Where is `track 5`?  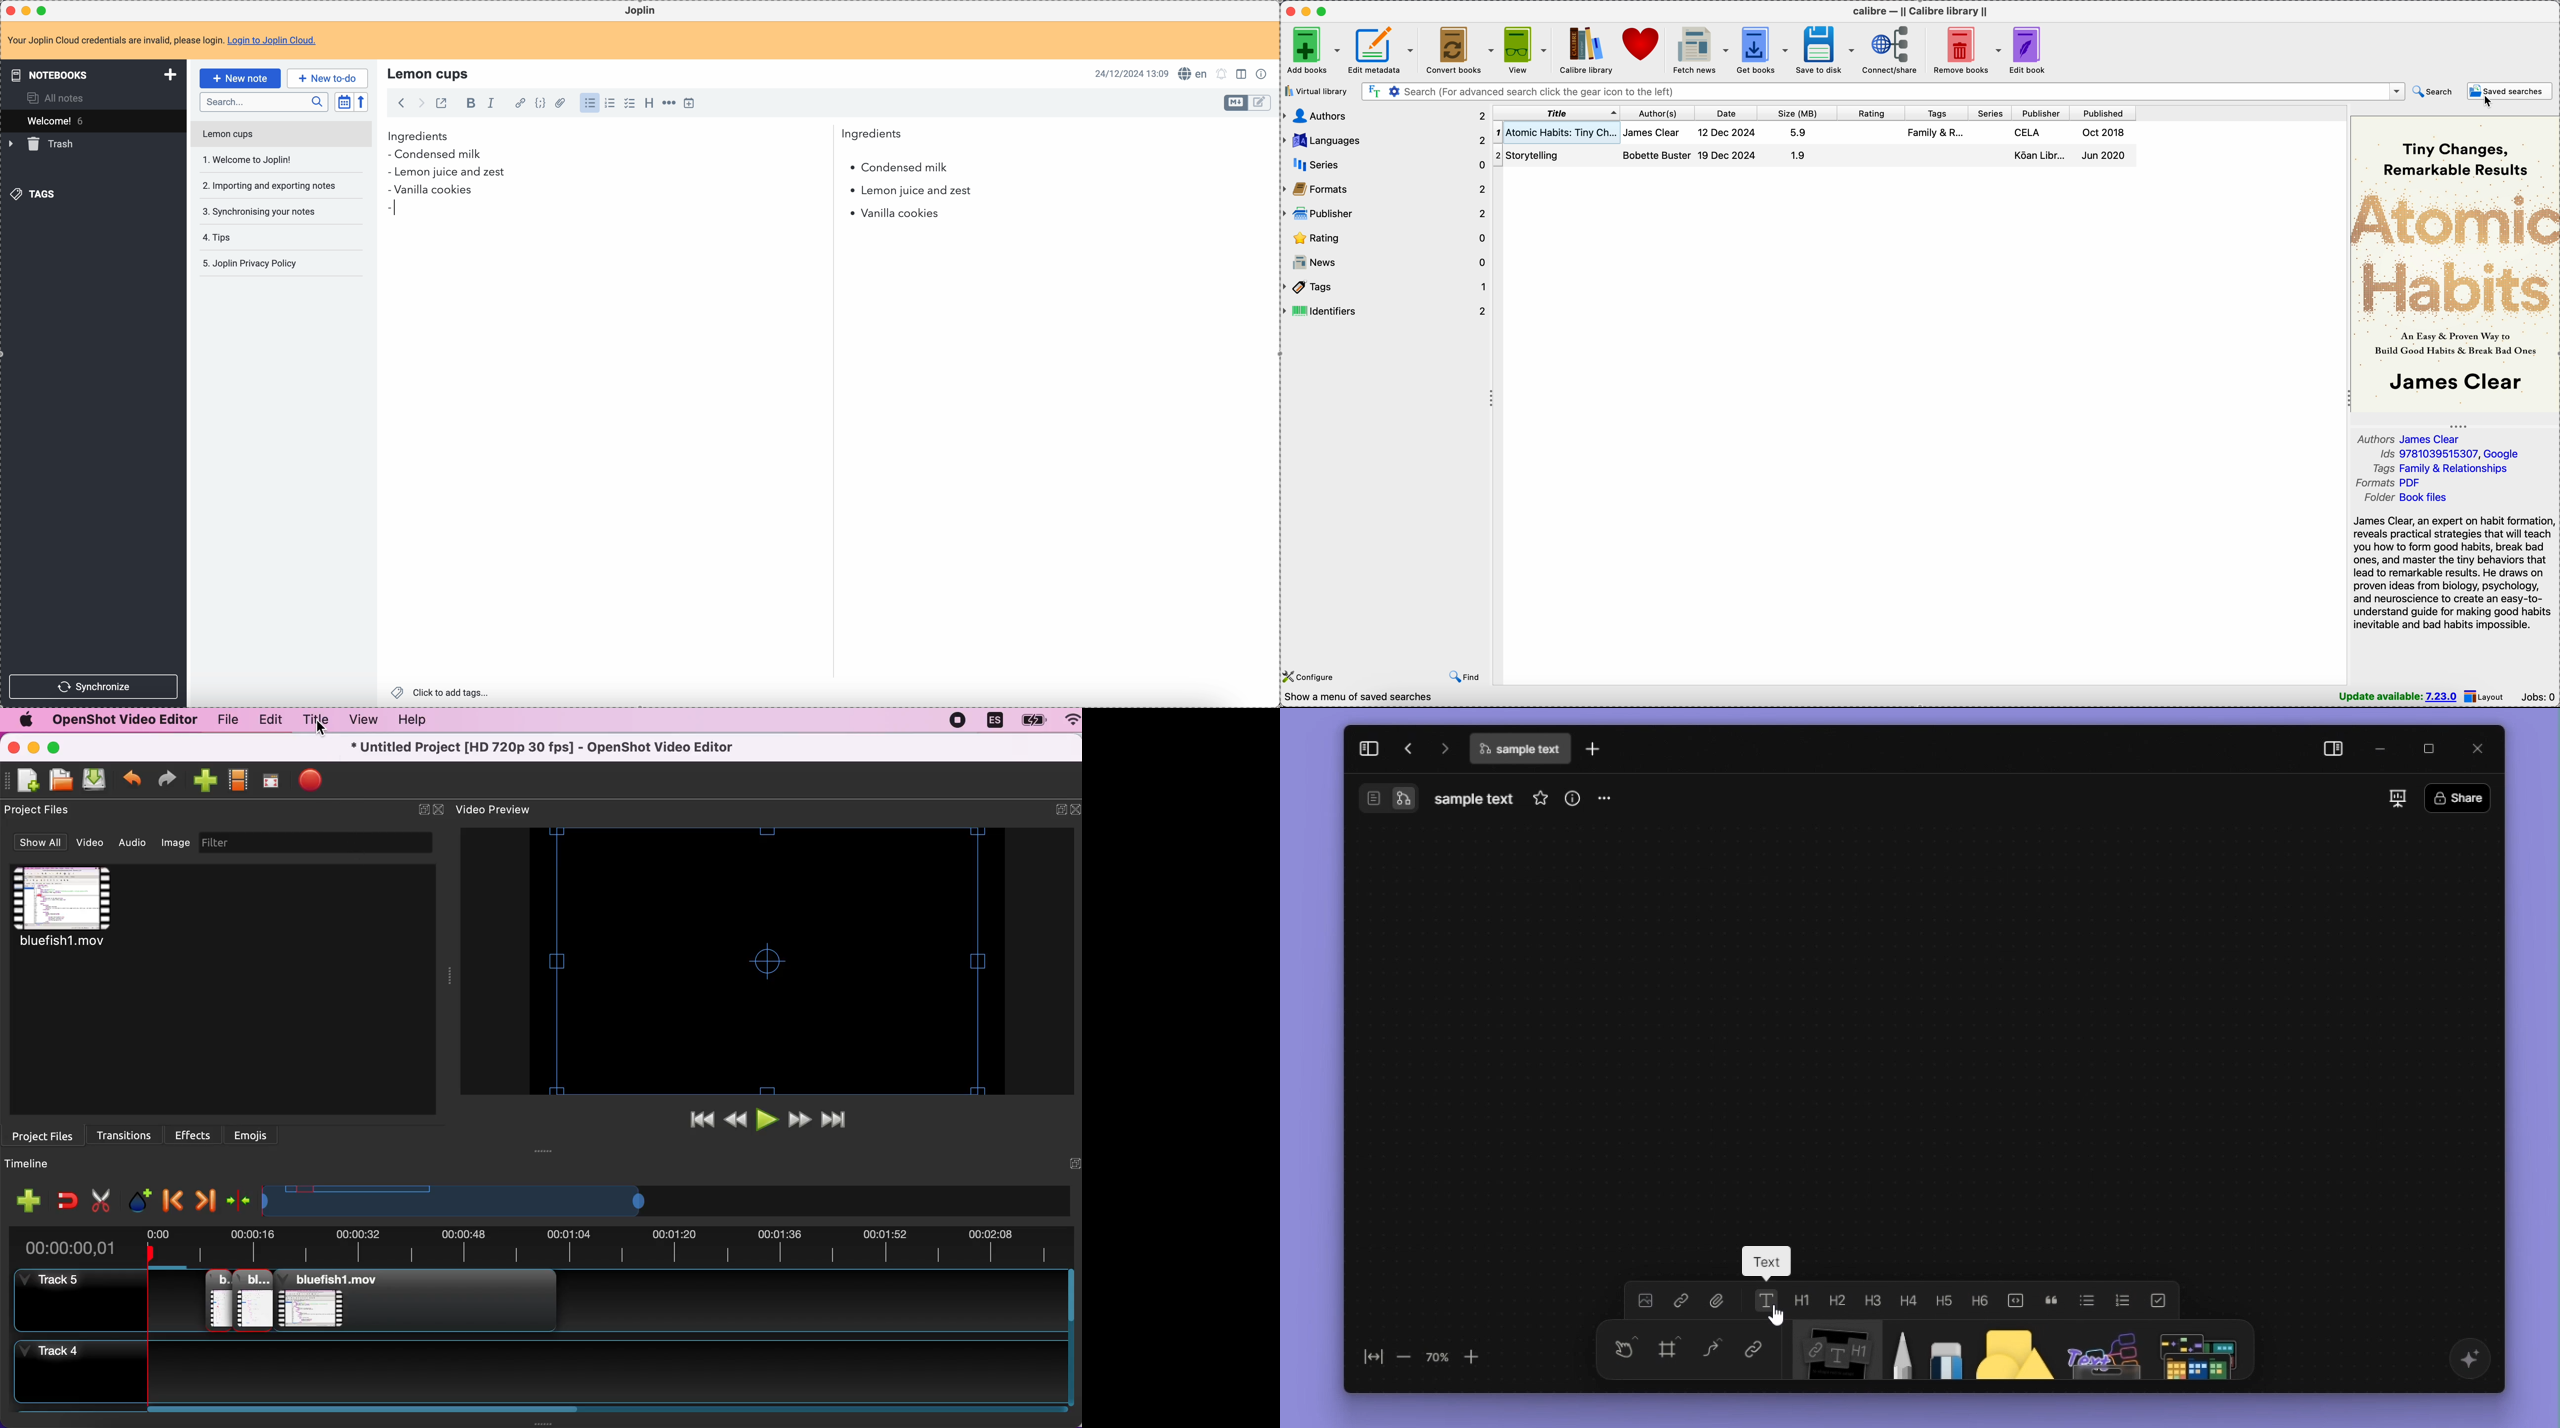
track 5 is located at coordinates (612, 1304).